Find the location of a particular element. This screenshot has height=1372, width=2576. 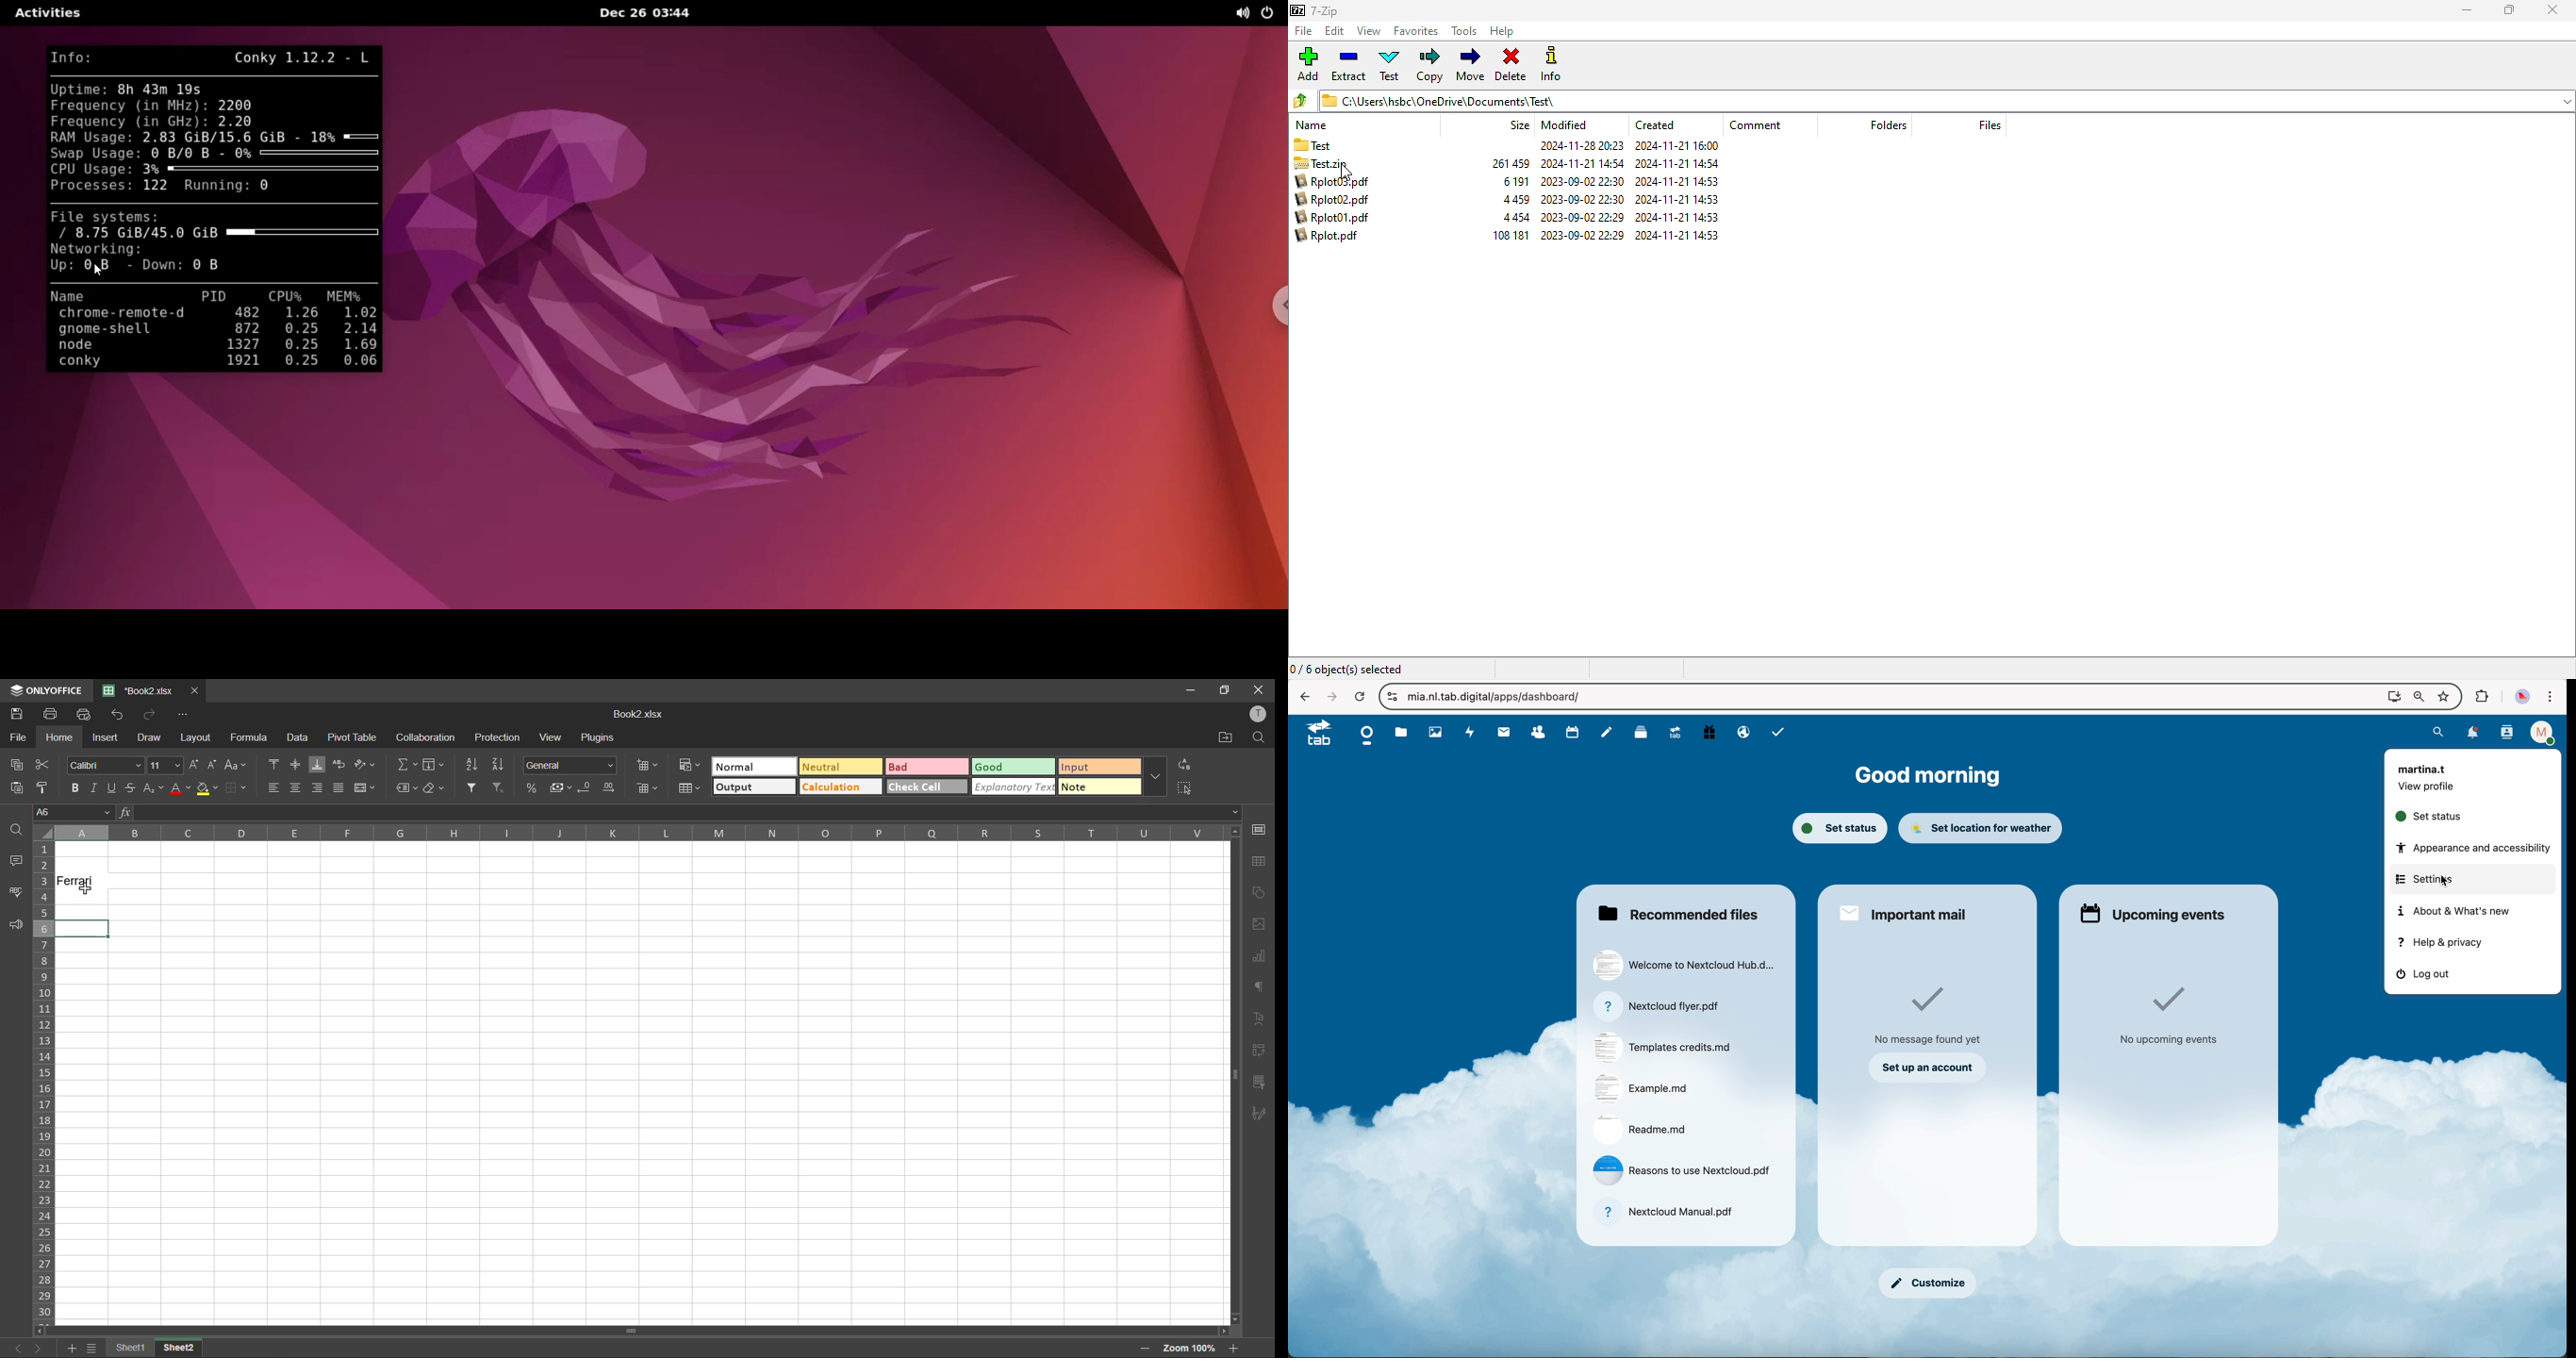

profile is located at coordinates (2539, 732).